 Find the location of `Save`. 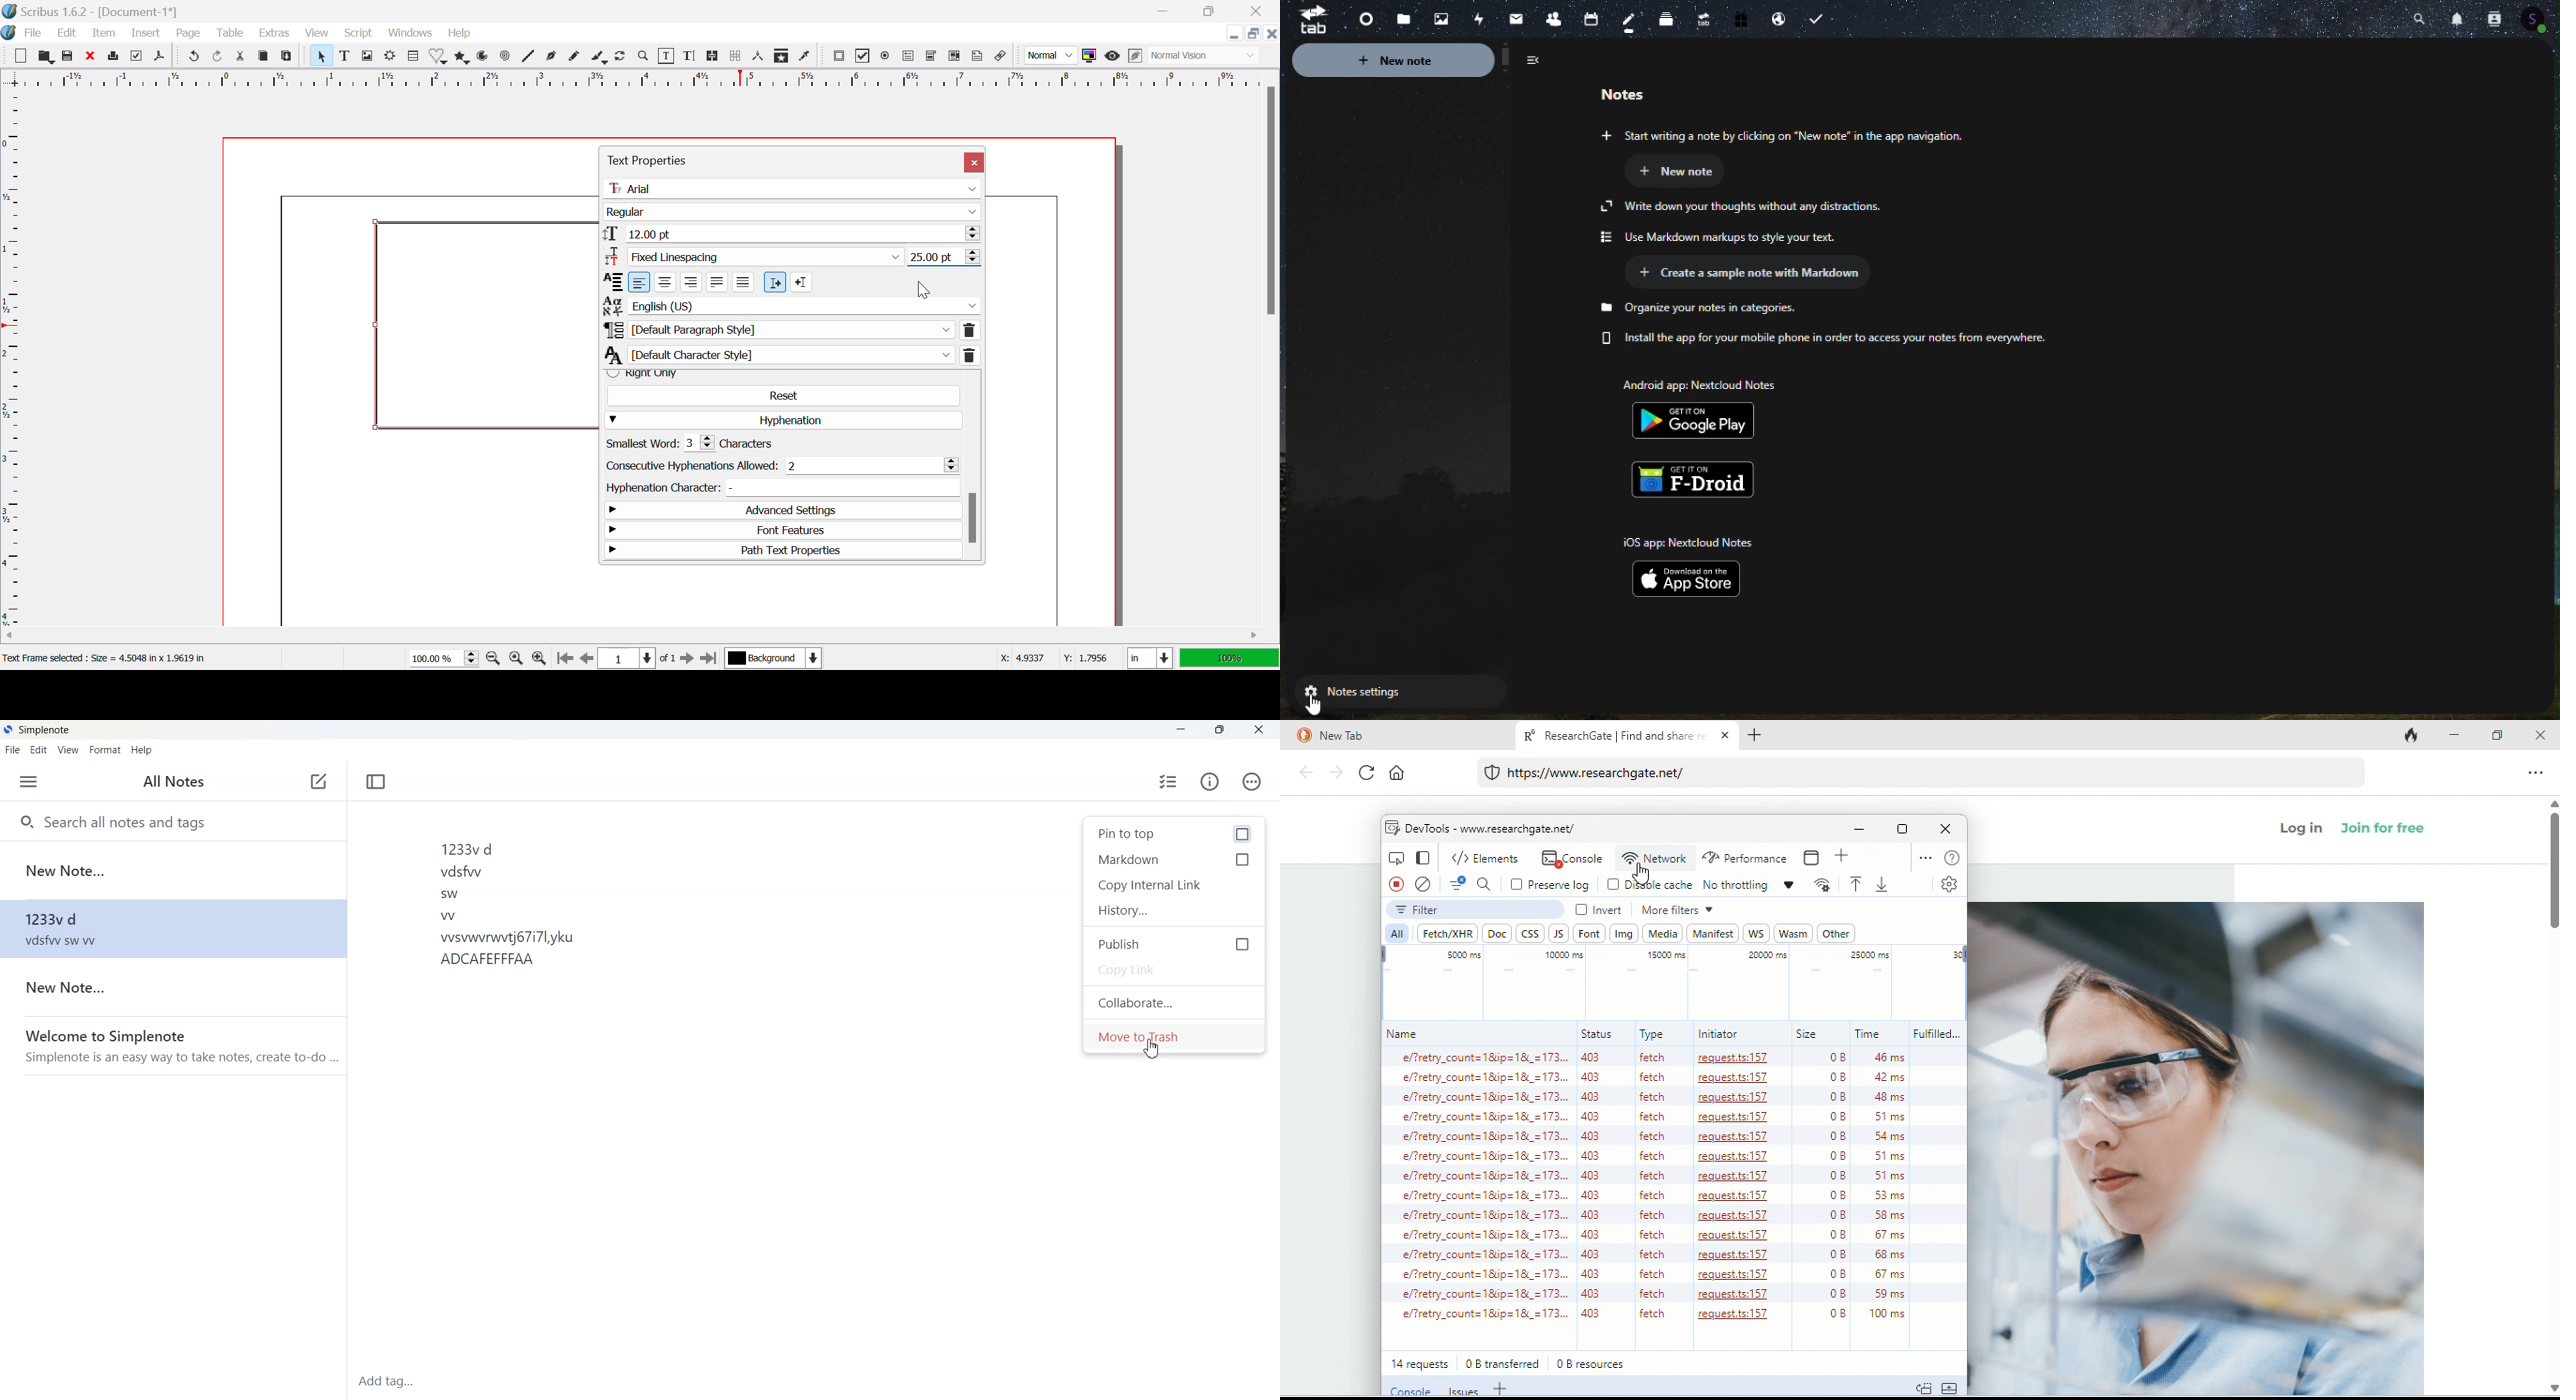

Save is located at coordinates (67, 56).